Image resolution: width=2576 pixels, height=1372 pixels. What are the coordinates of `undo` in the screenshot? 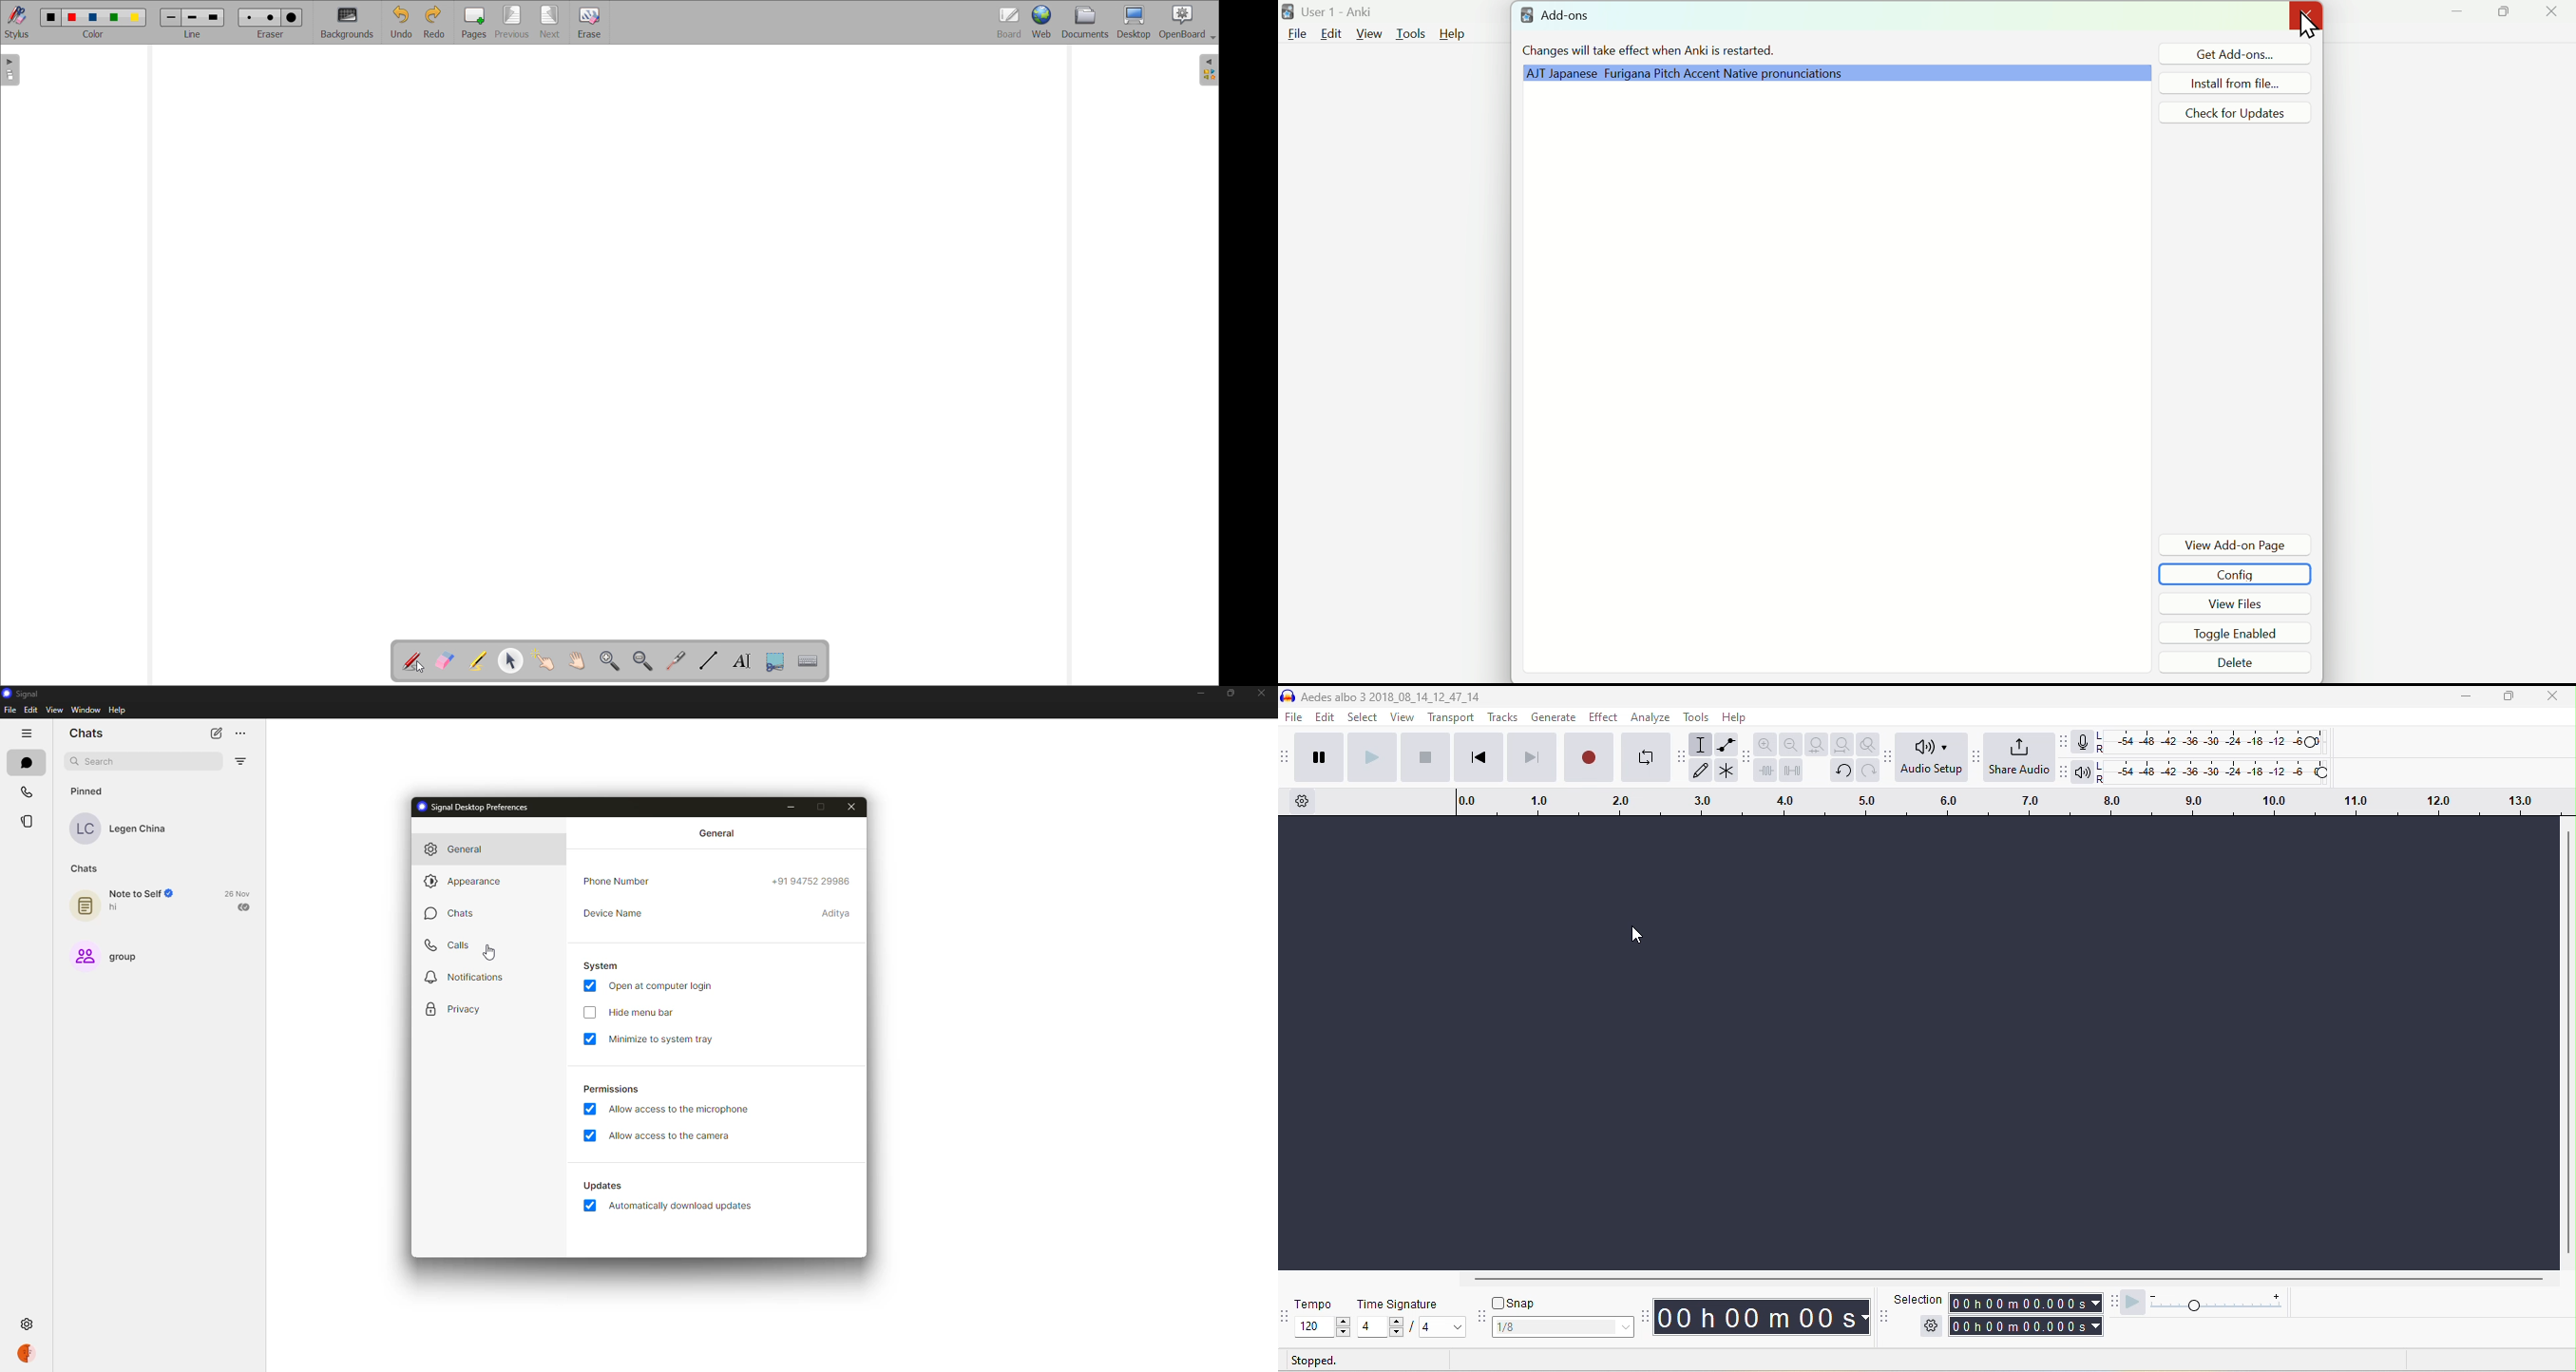 It's located at (1842, 771).